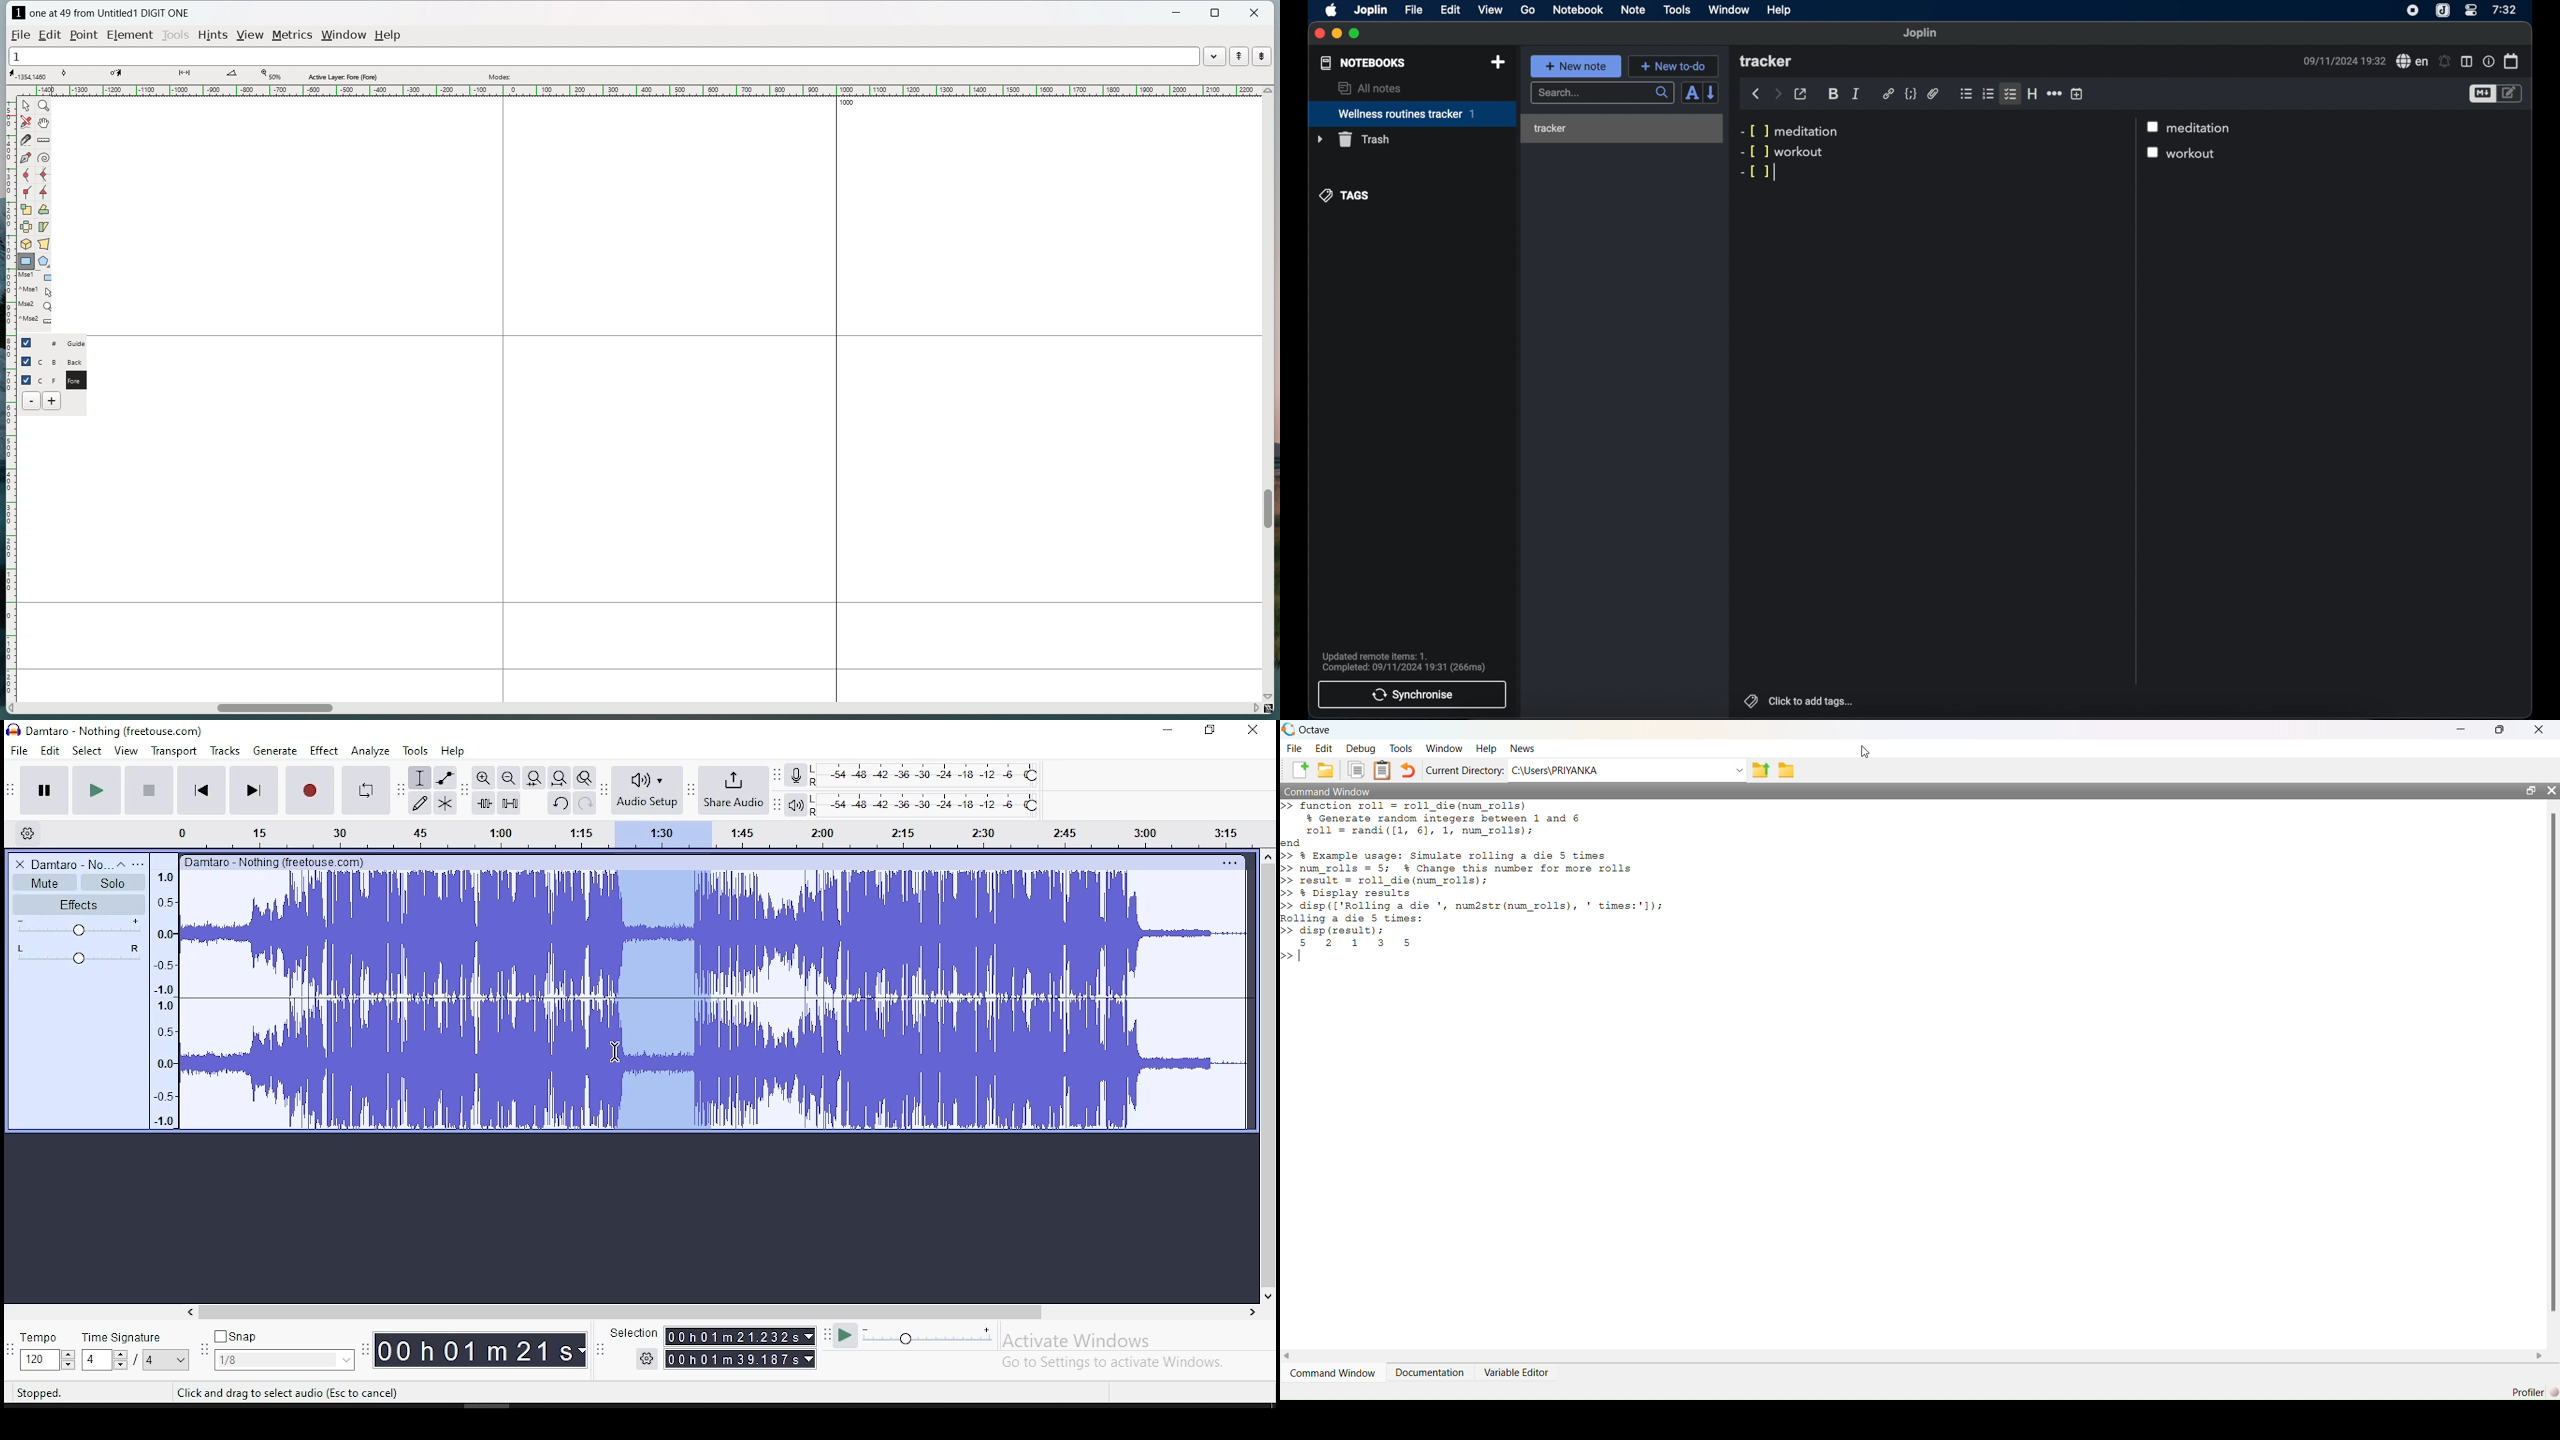 This screenshot has height=1456, width=2576. I want to click on tangent, so click(65, 73).